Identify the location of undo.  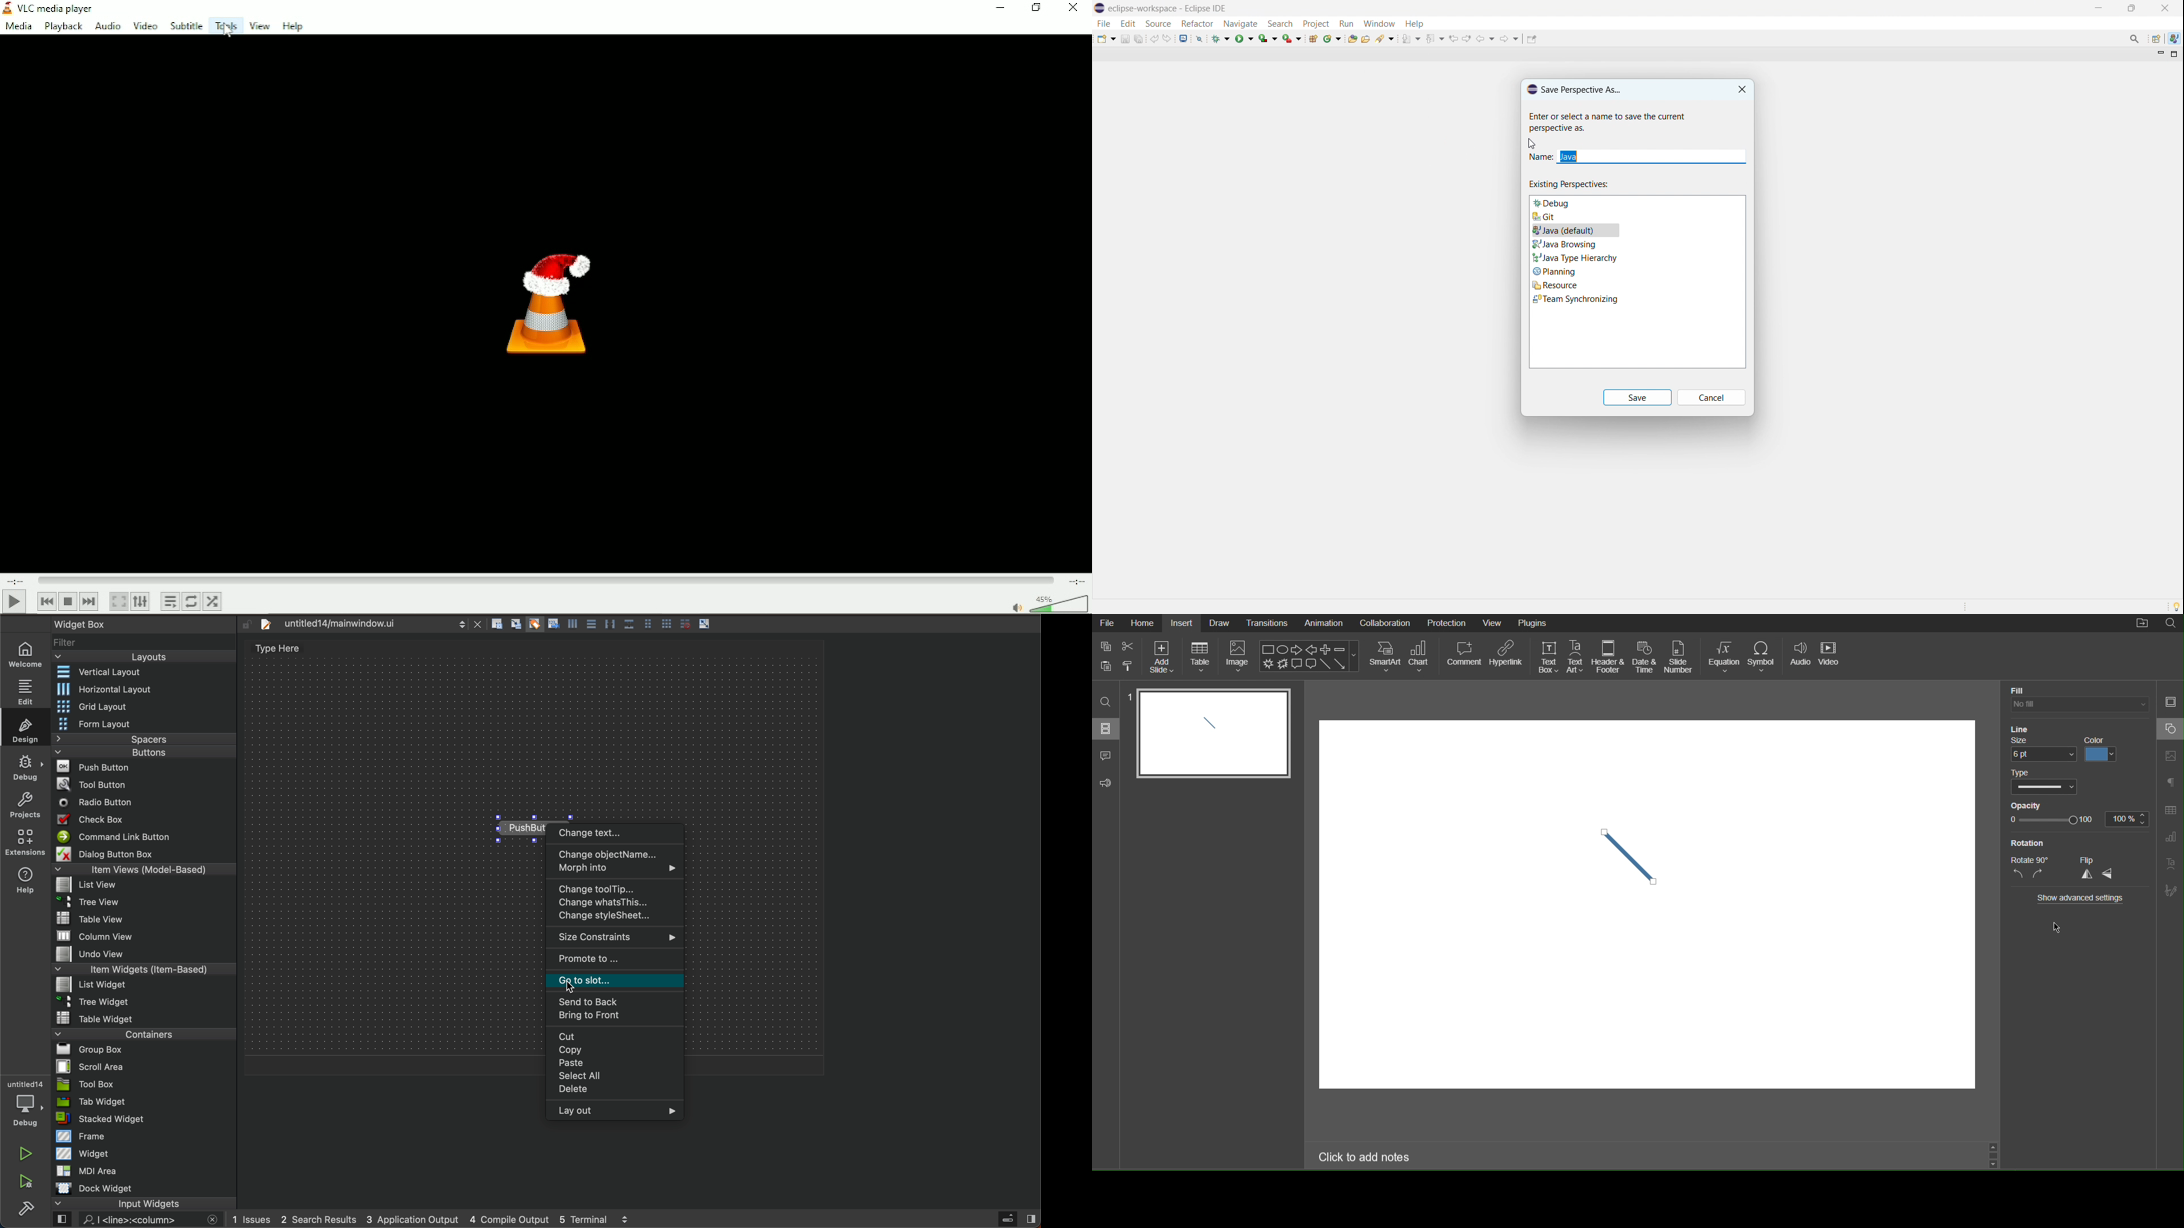
(1154, 38).